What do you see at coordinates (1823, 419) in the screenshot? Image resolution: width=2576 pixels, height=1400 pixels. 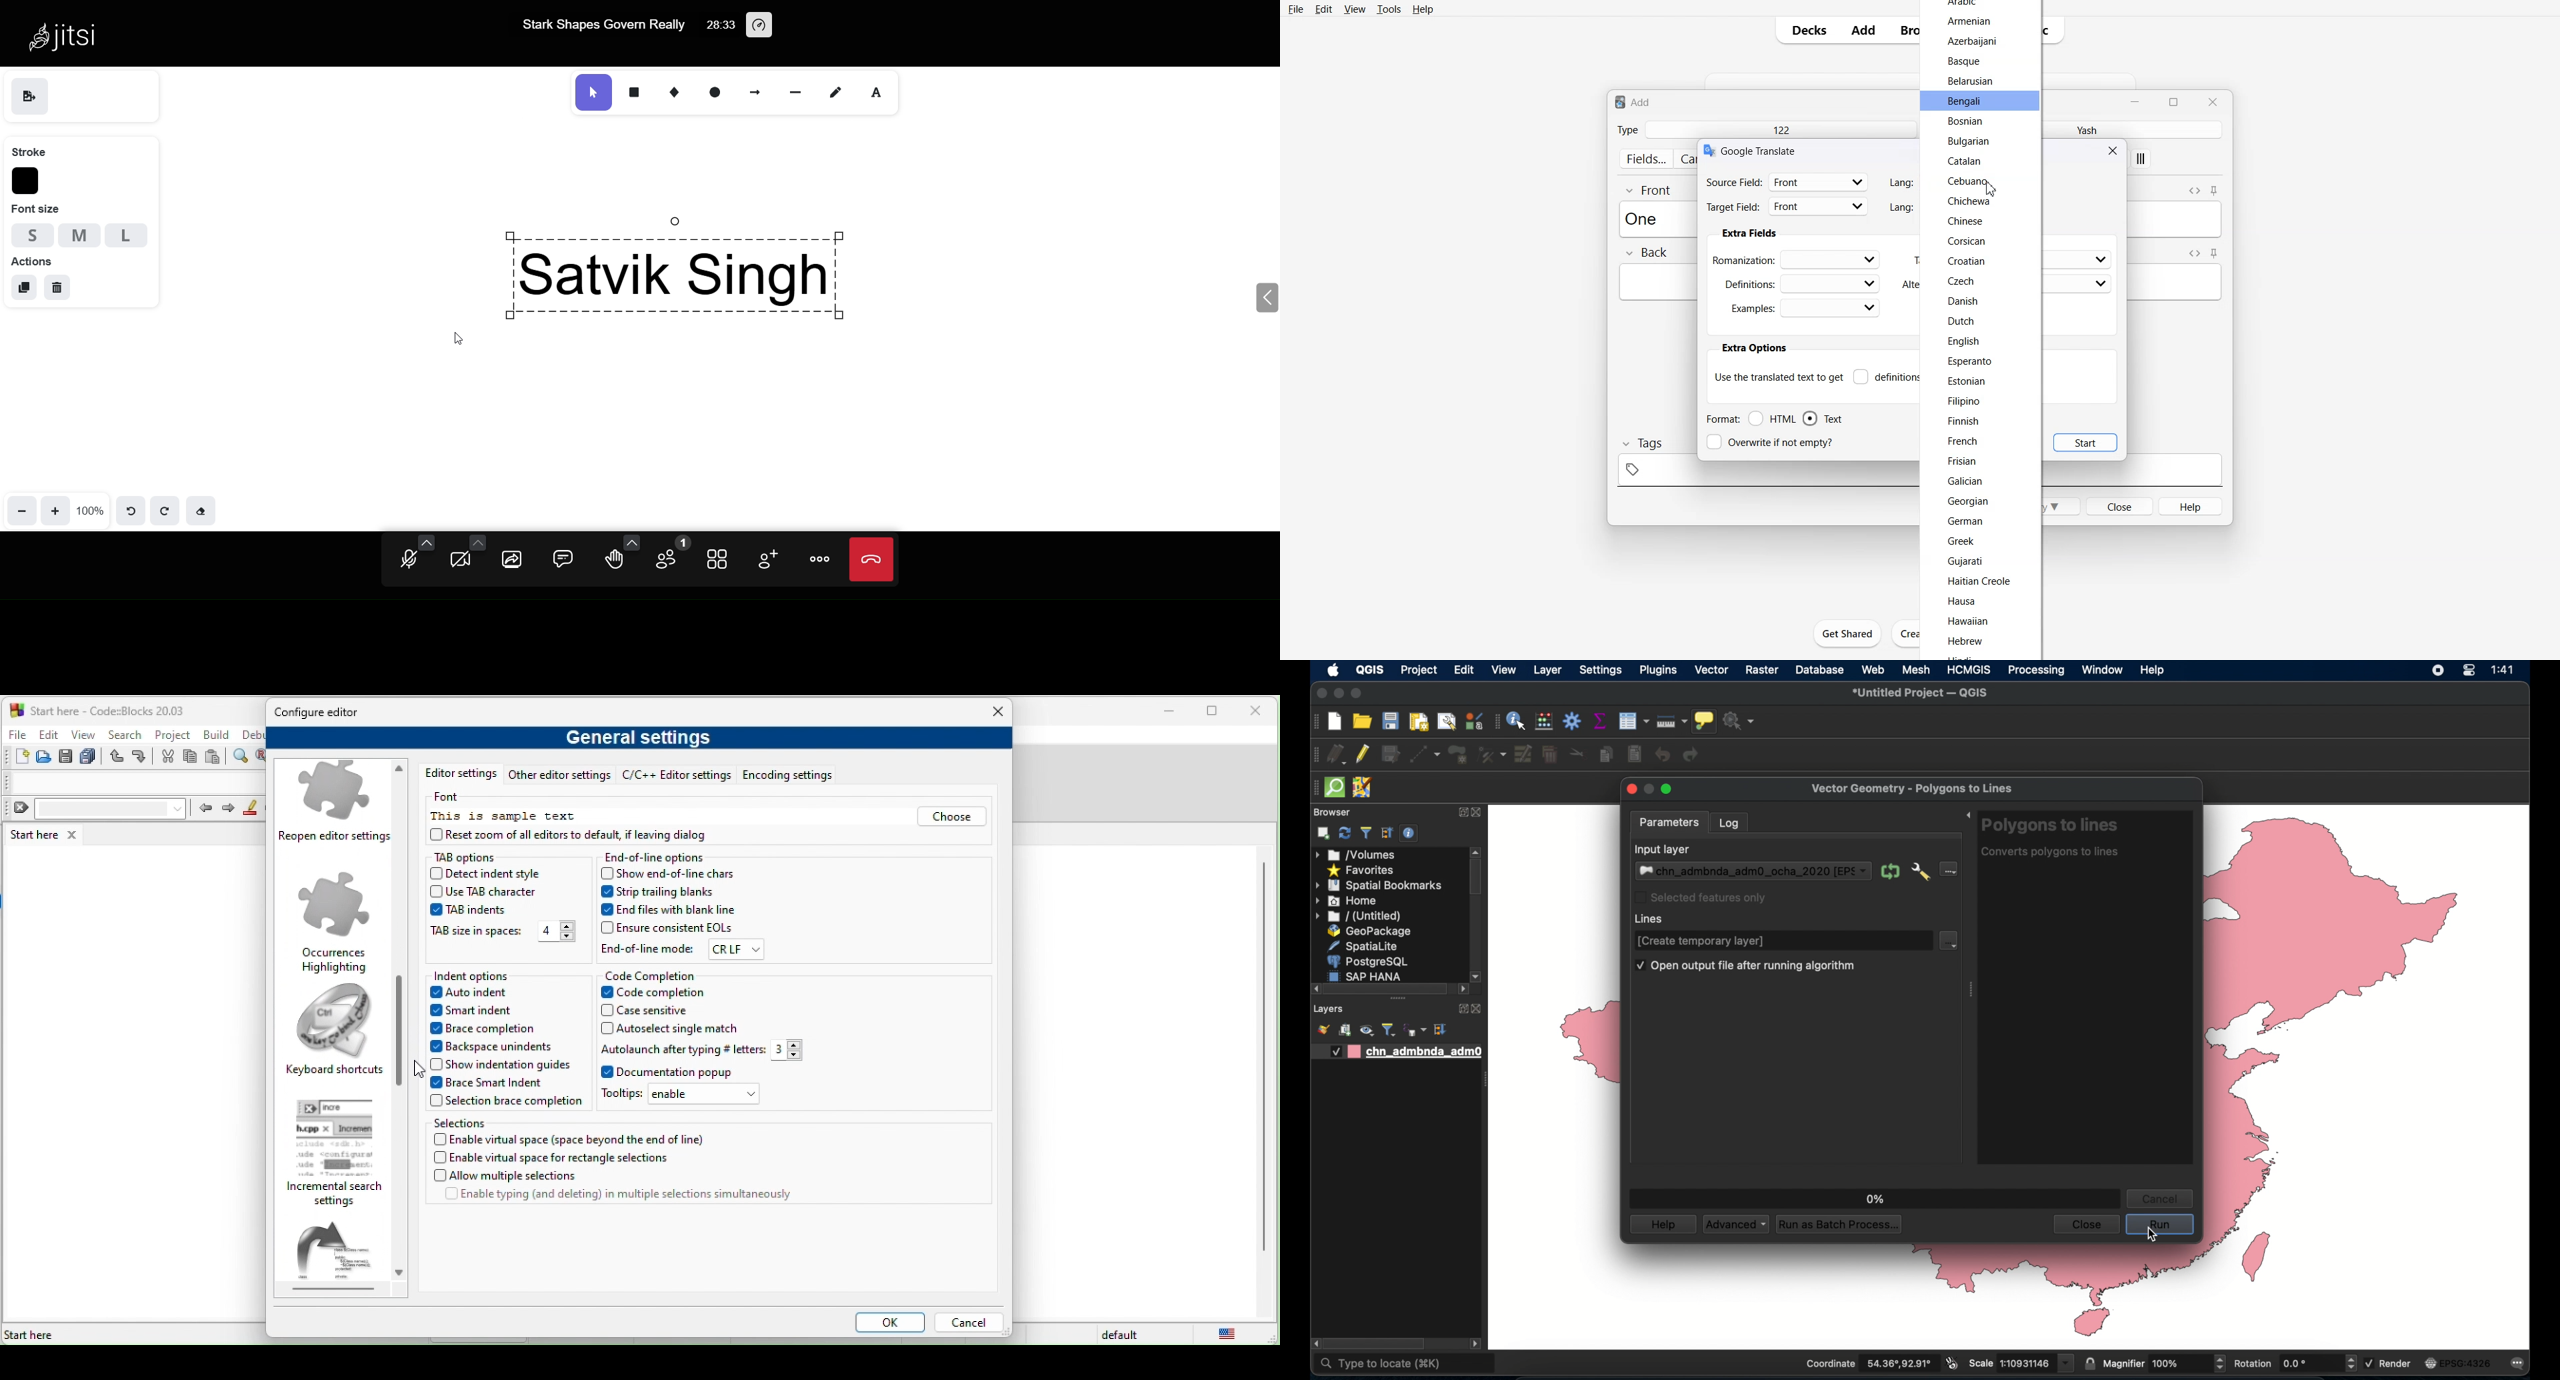 I see `Text` at bounding box center [1823, 419].